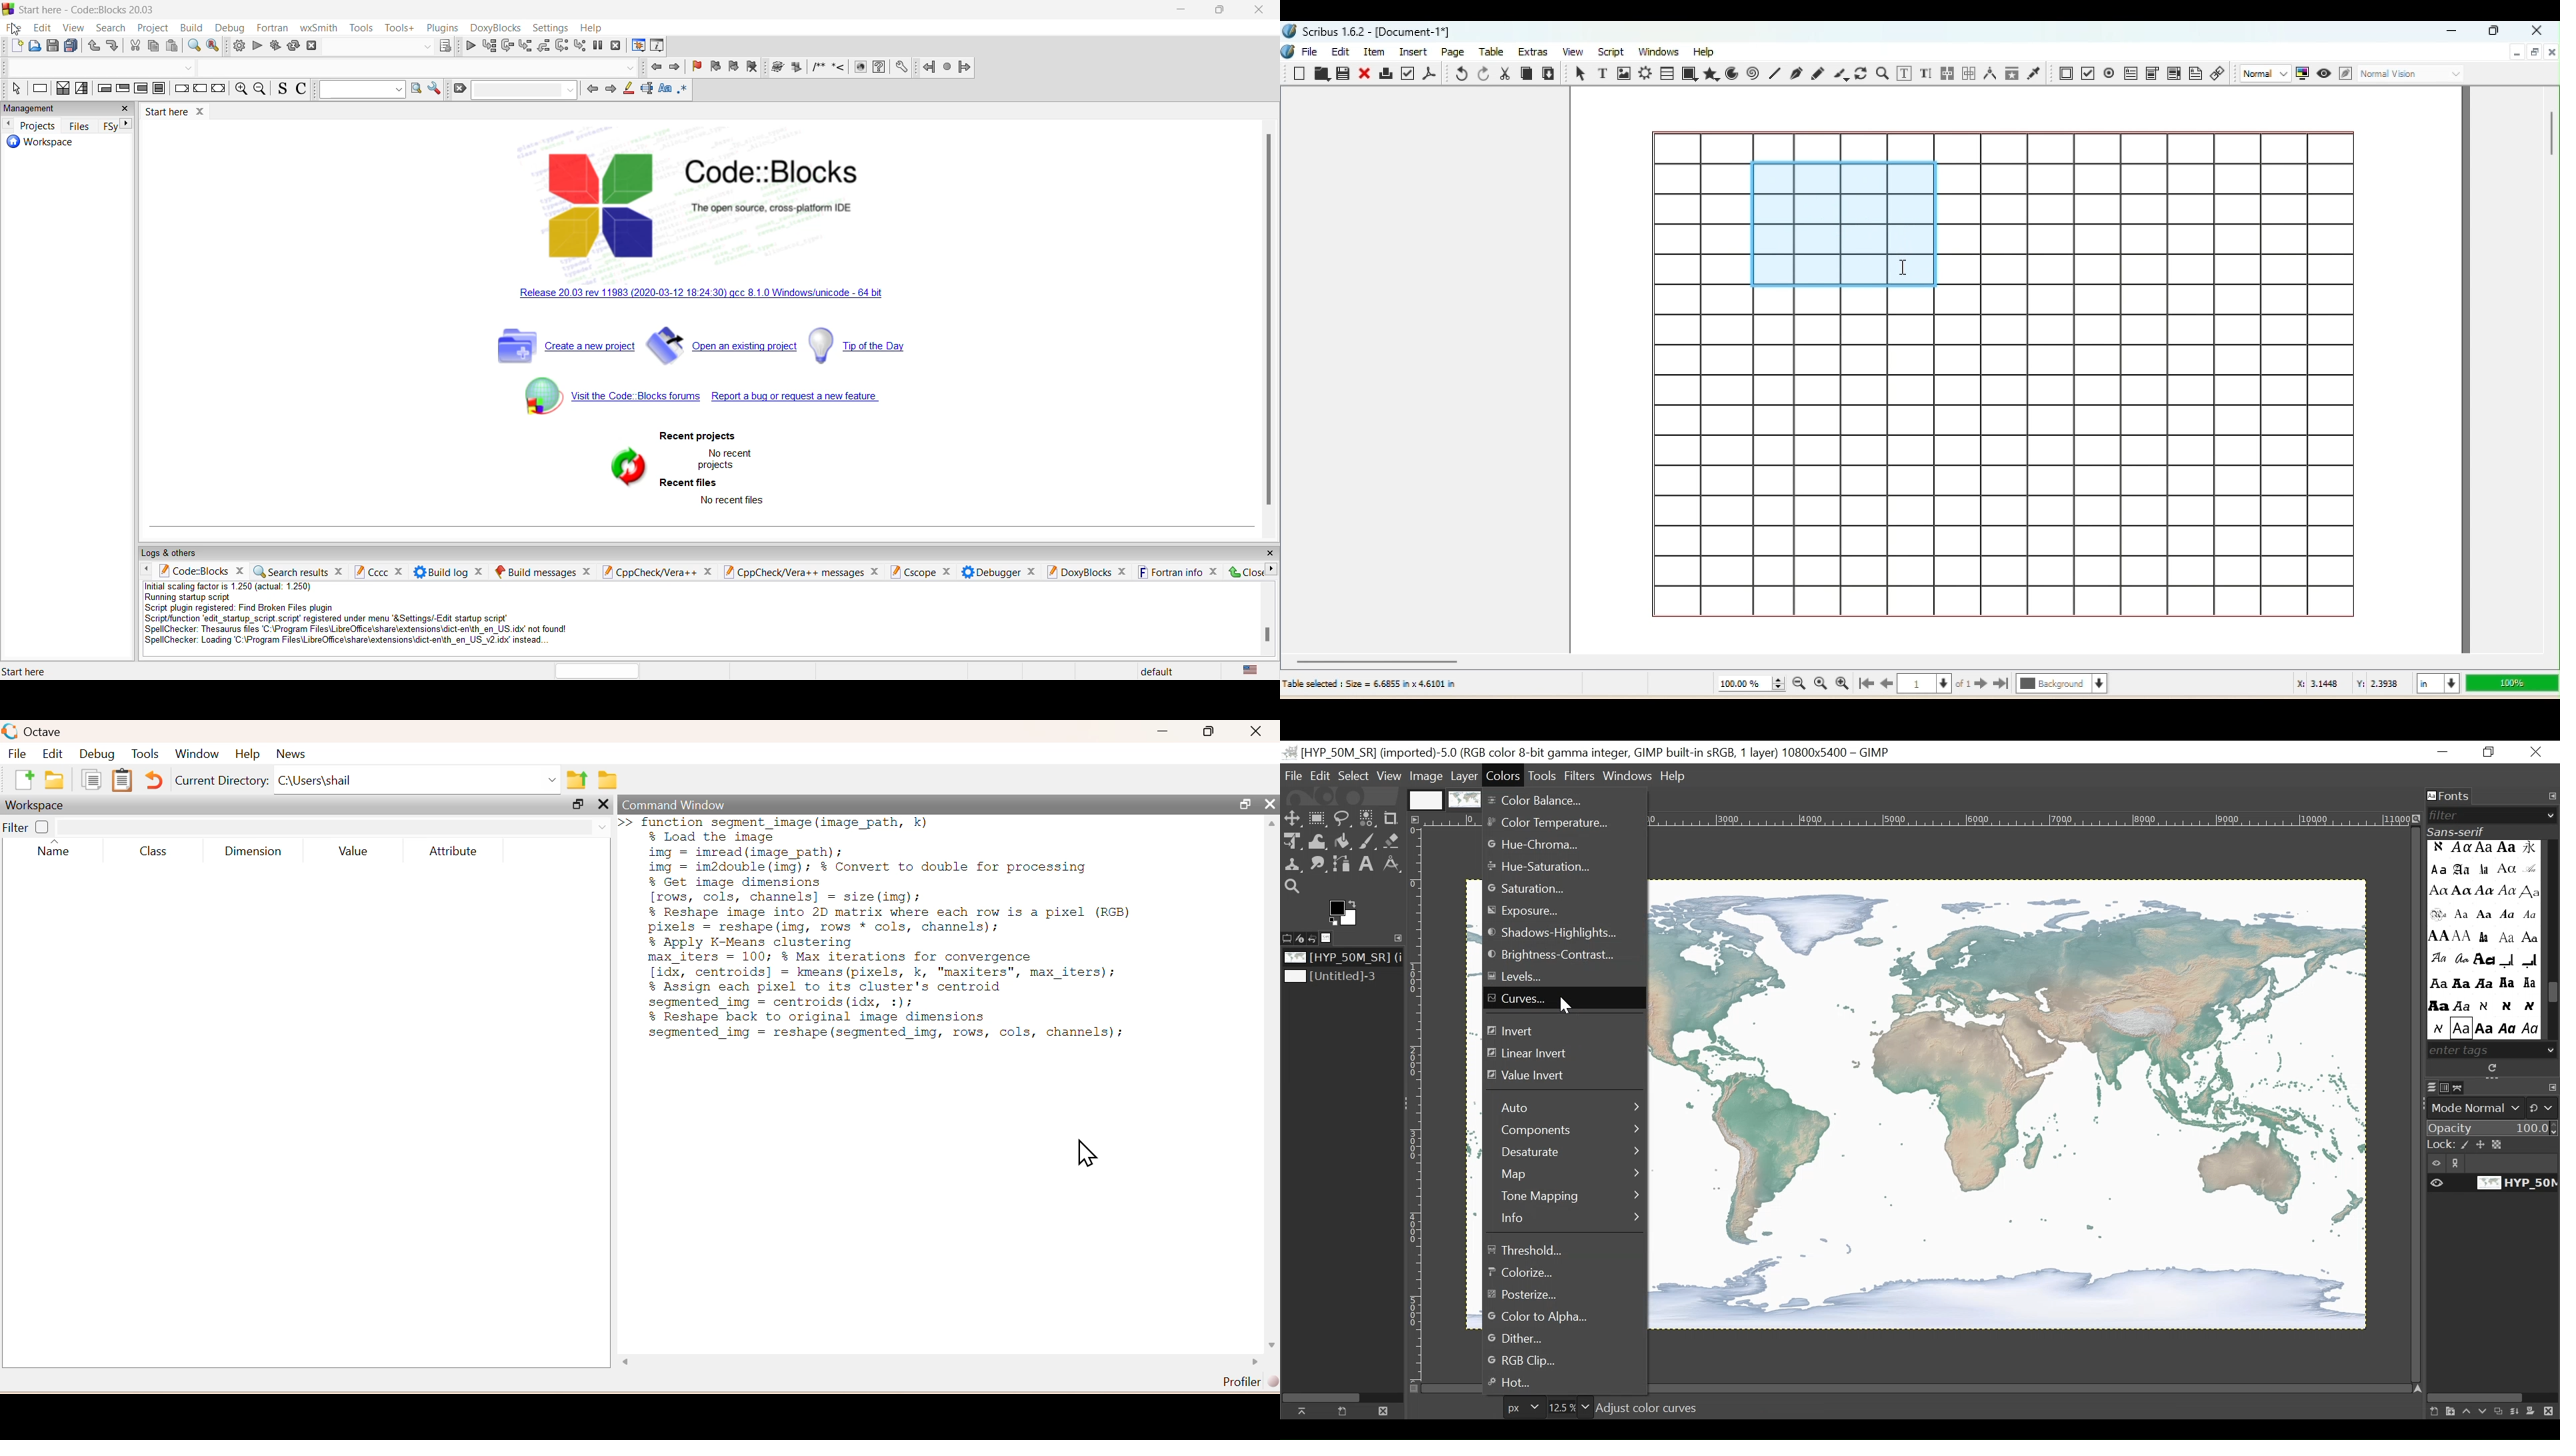 The width and height of the screenshot is (2576, 1456). What do you see at coordinates (193, 572) in the screenshot?
I see `codeblocks pane` at bounding box center [193, 572].